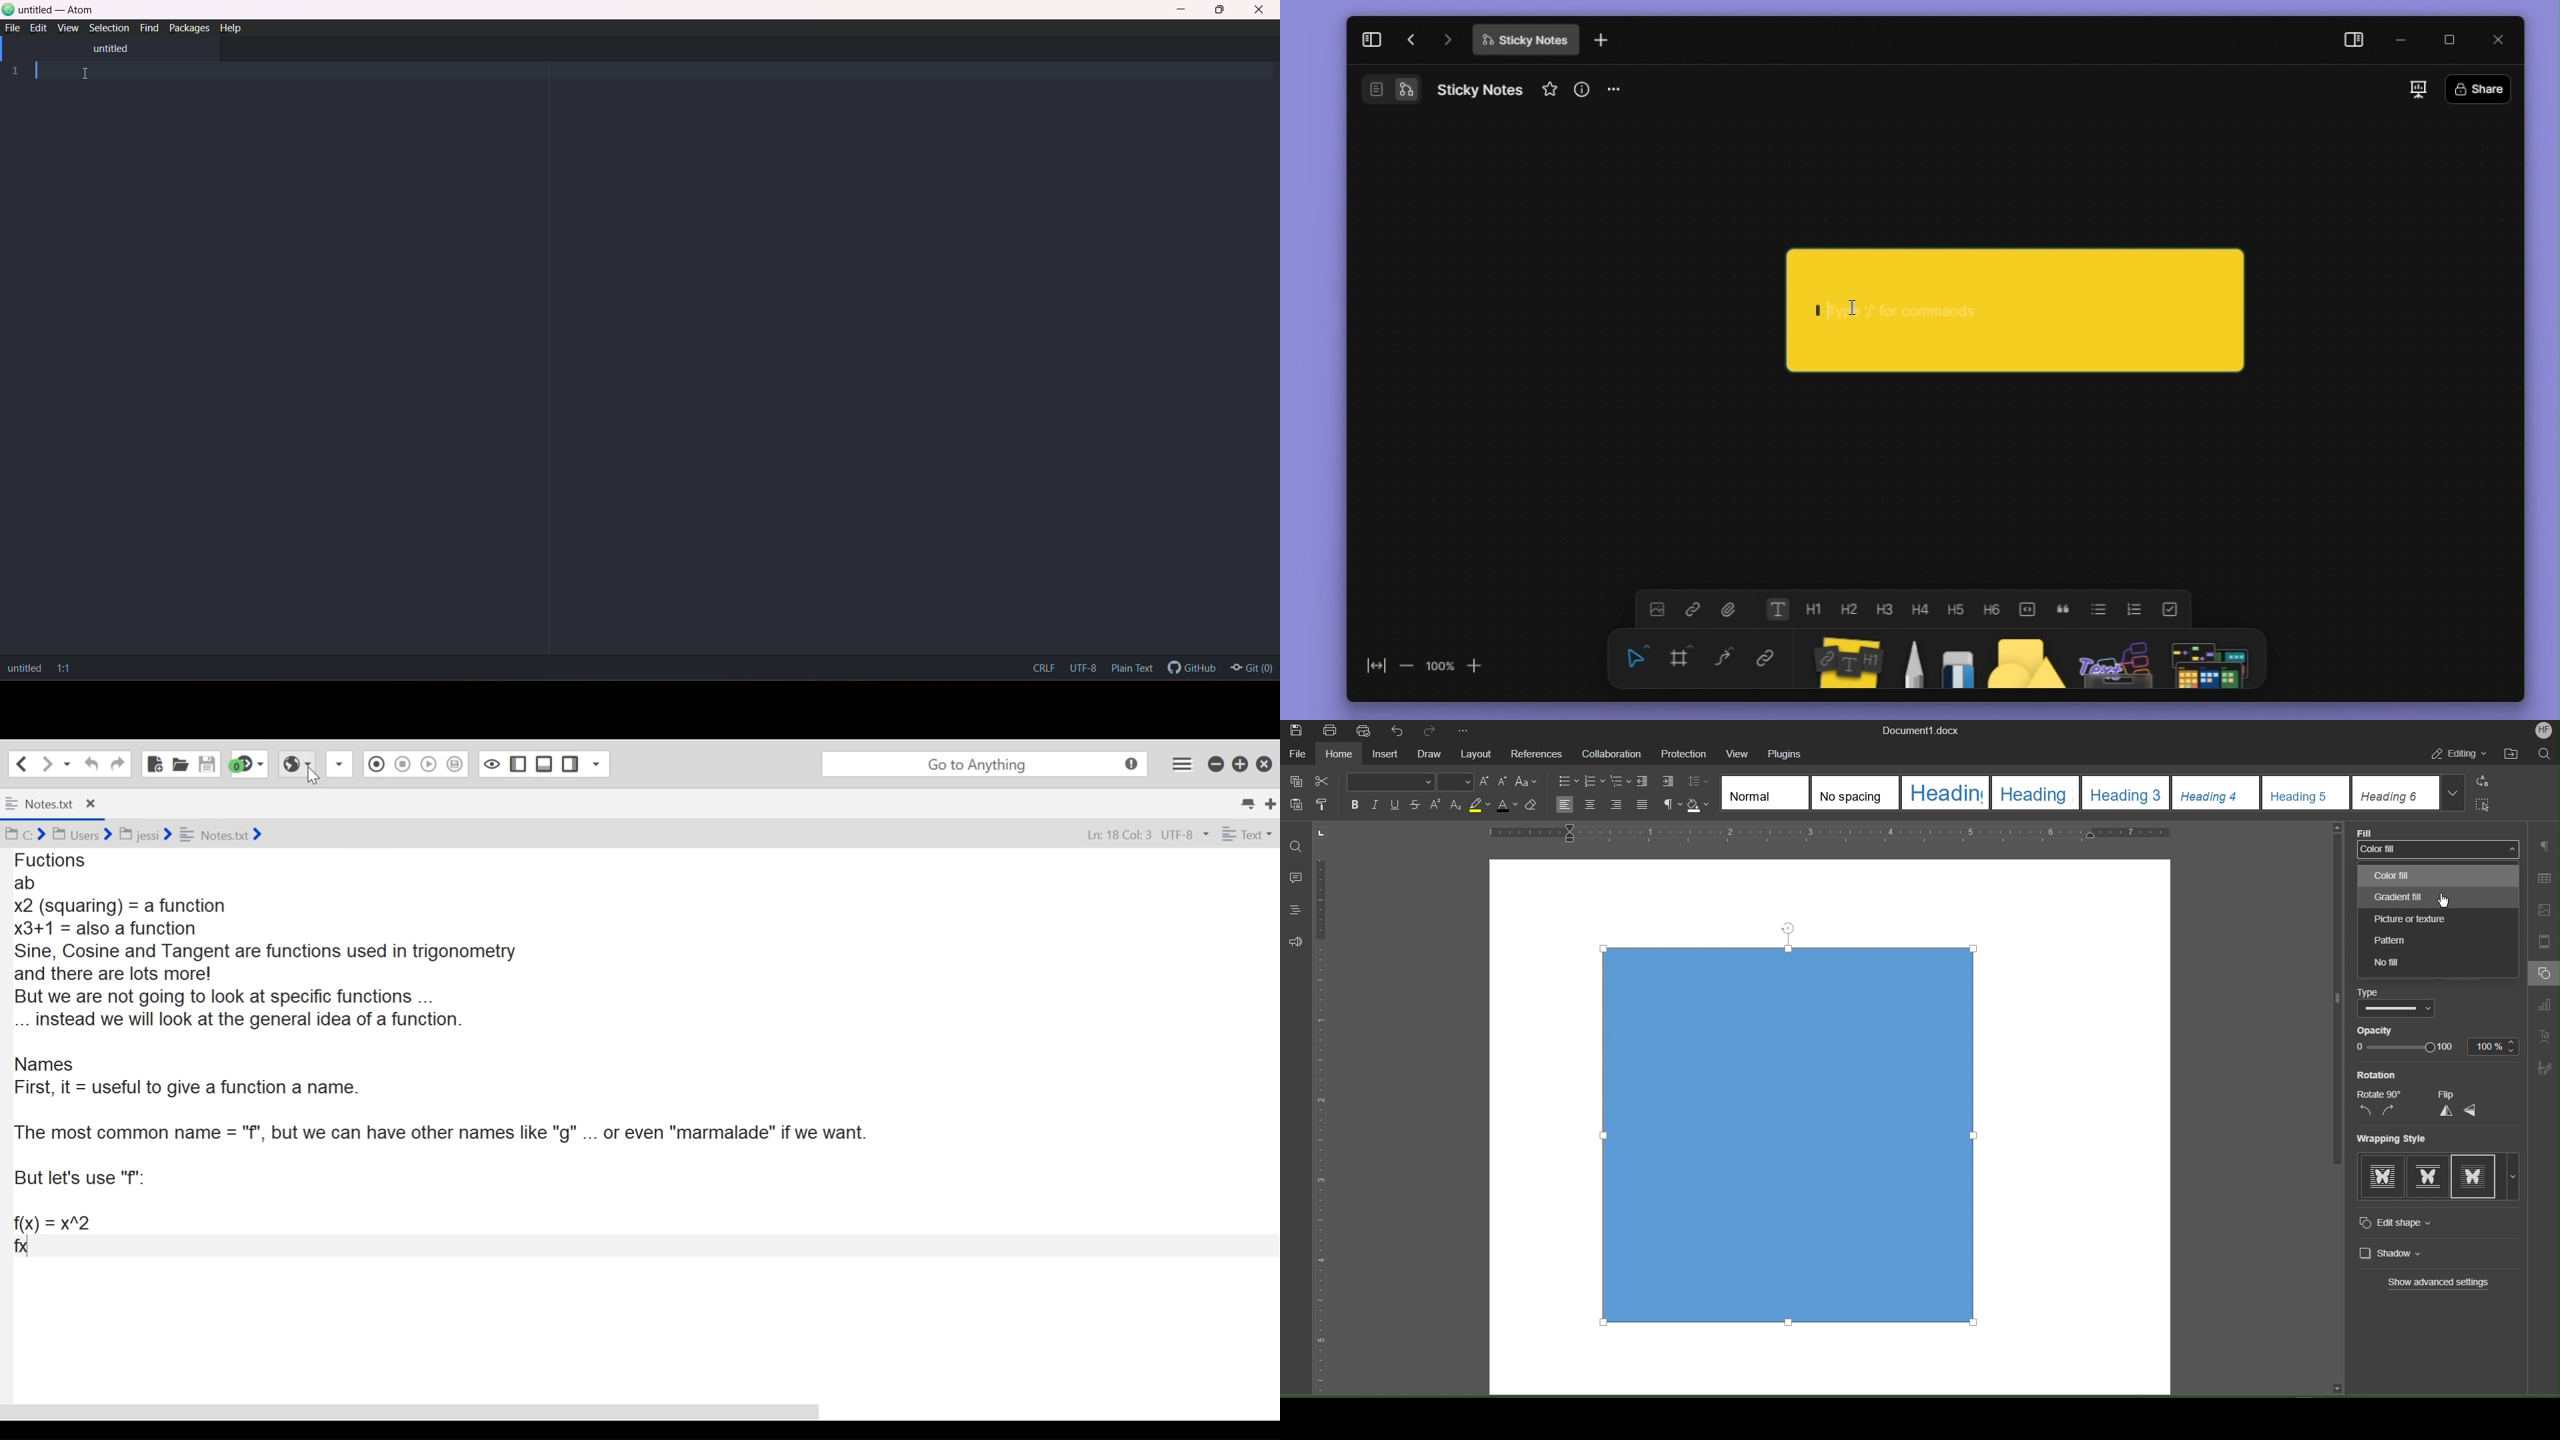  What do you see at coordinates (2485, 804) in the screenshot?
I see `Select All` at bounding box center [2485, 804].